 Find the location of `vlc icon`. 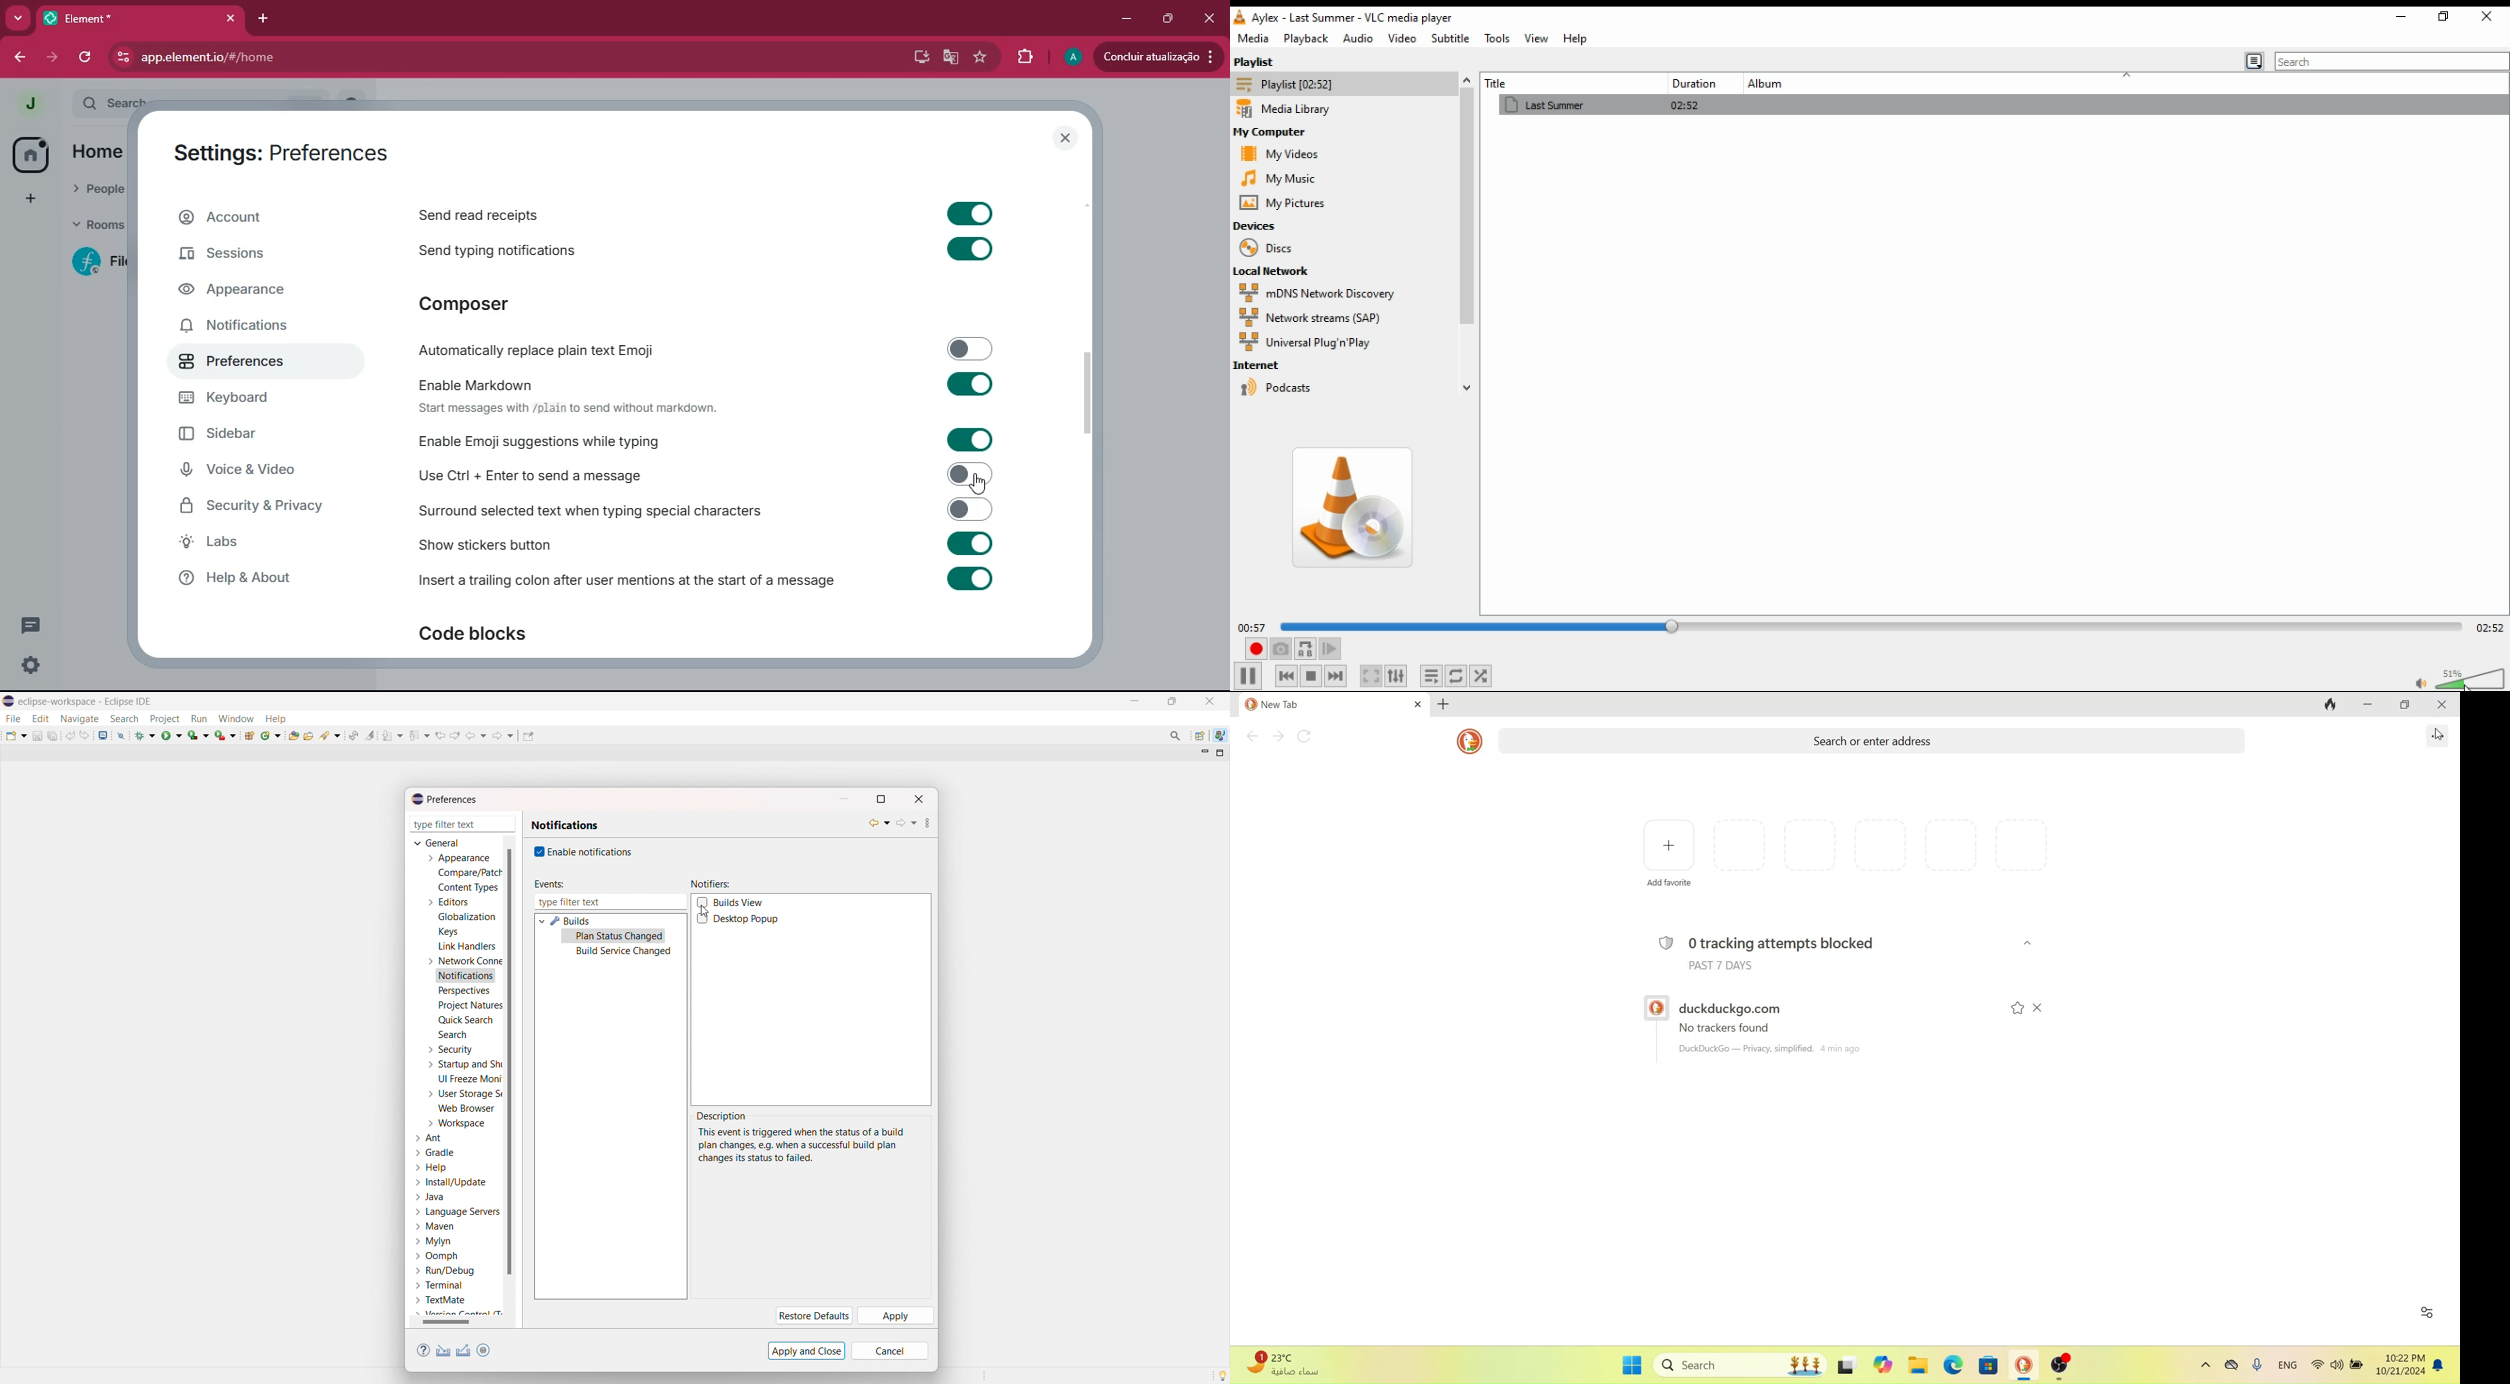

vlc icon is located at coordinates (1243, 18).